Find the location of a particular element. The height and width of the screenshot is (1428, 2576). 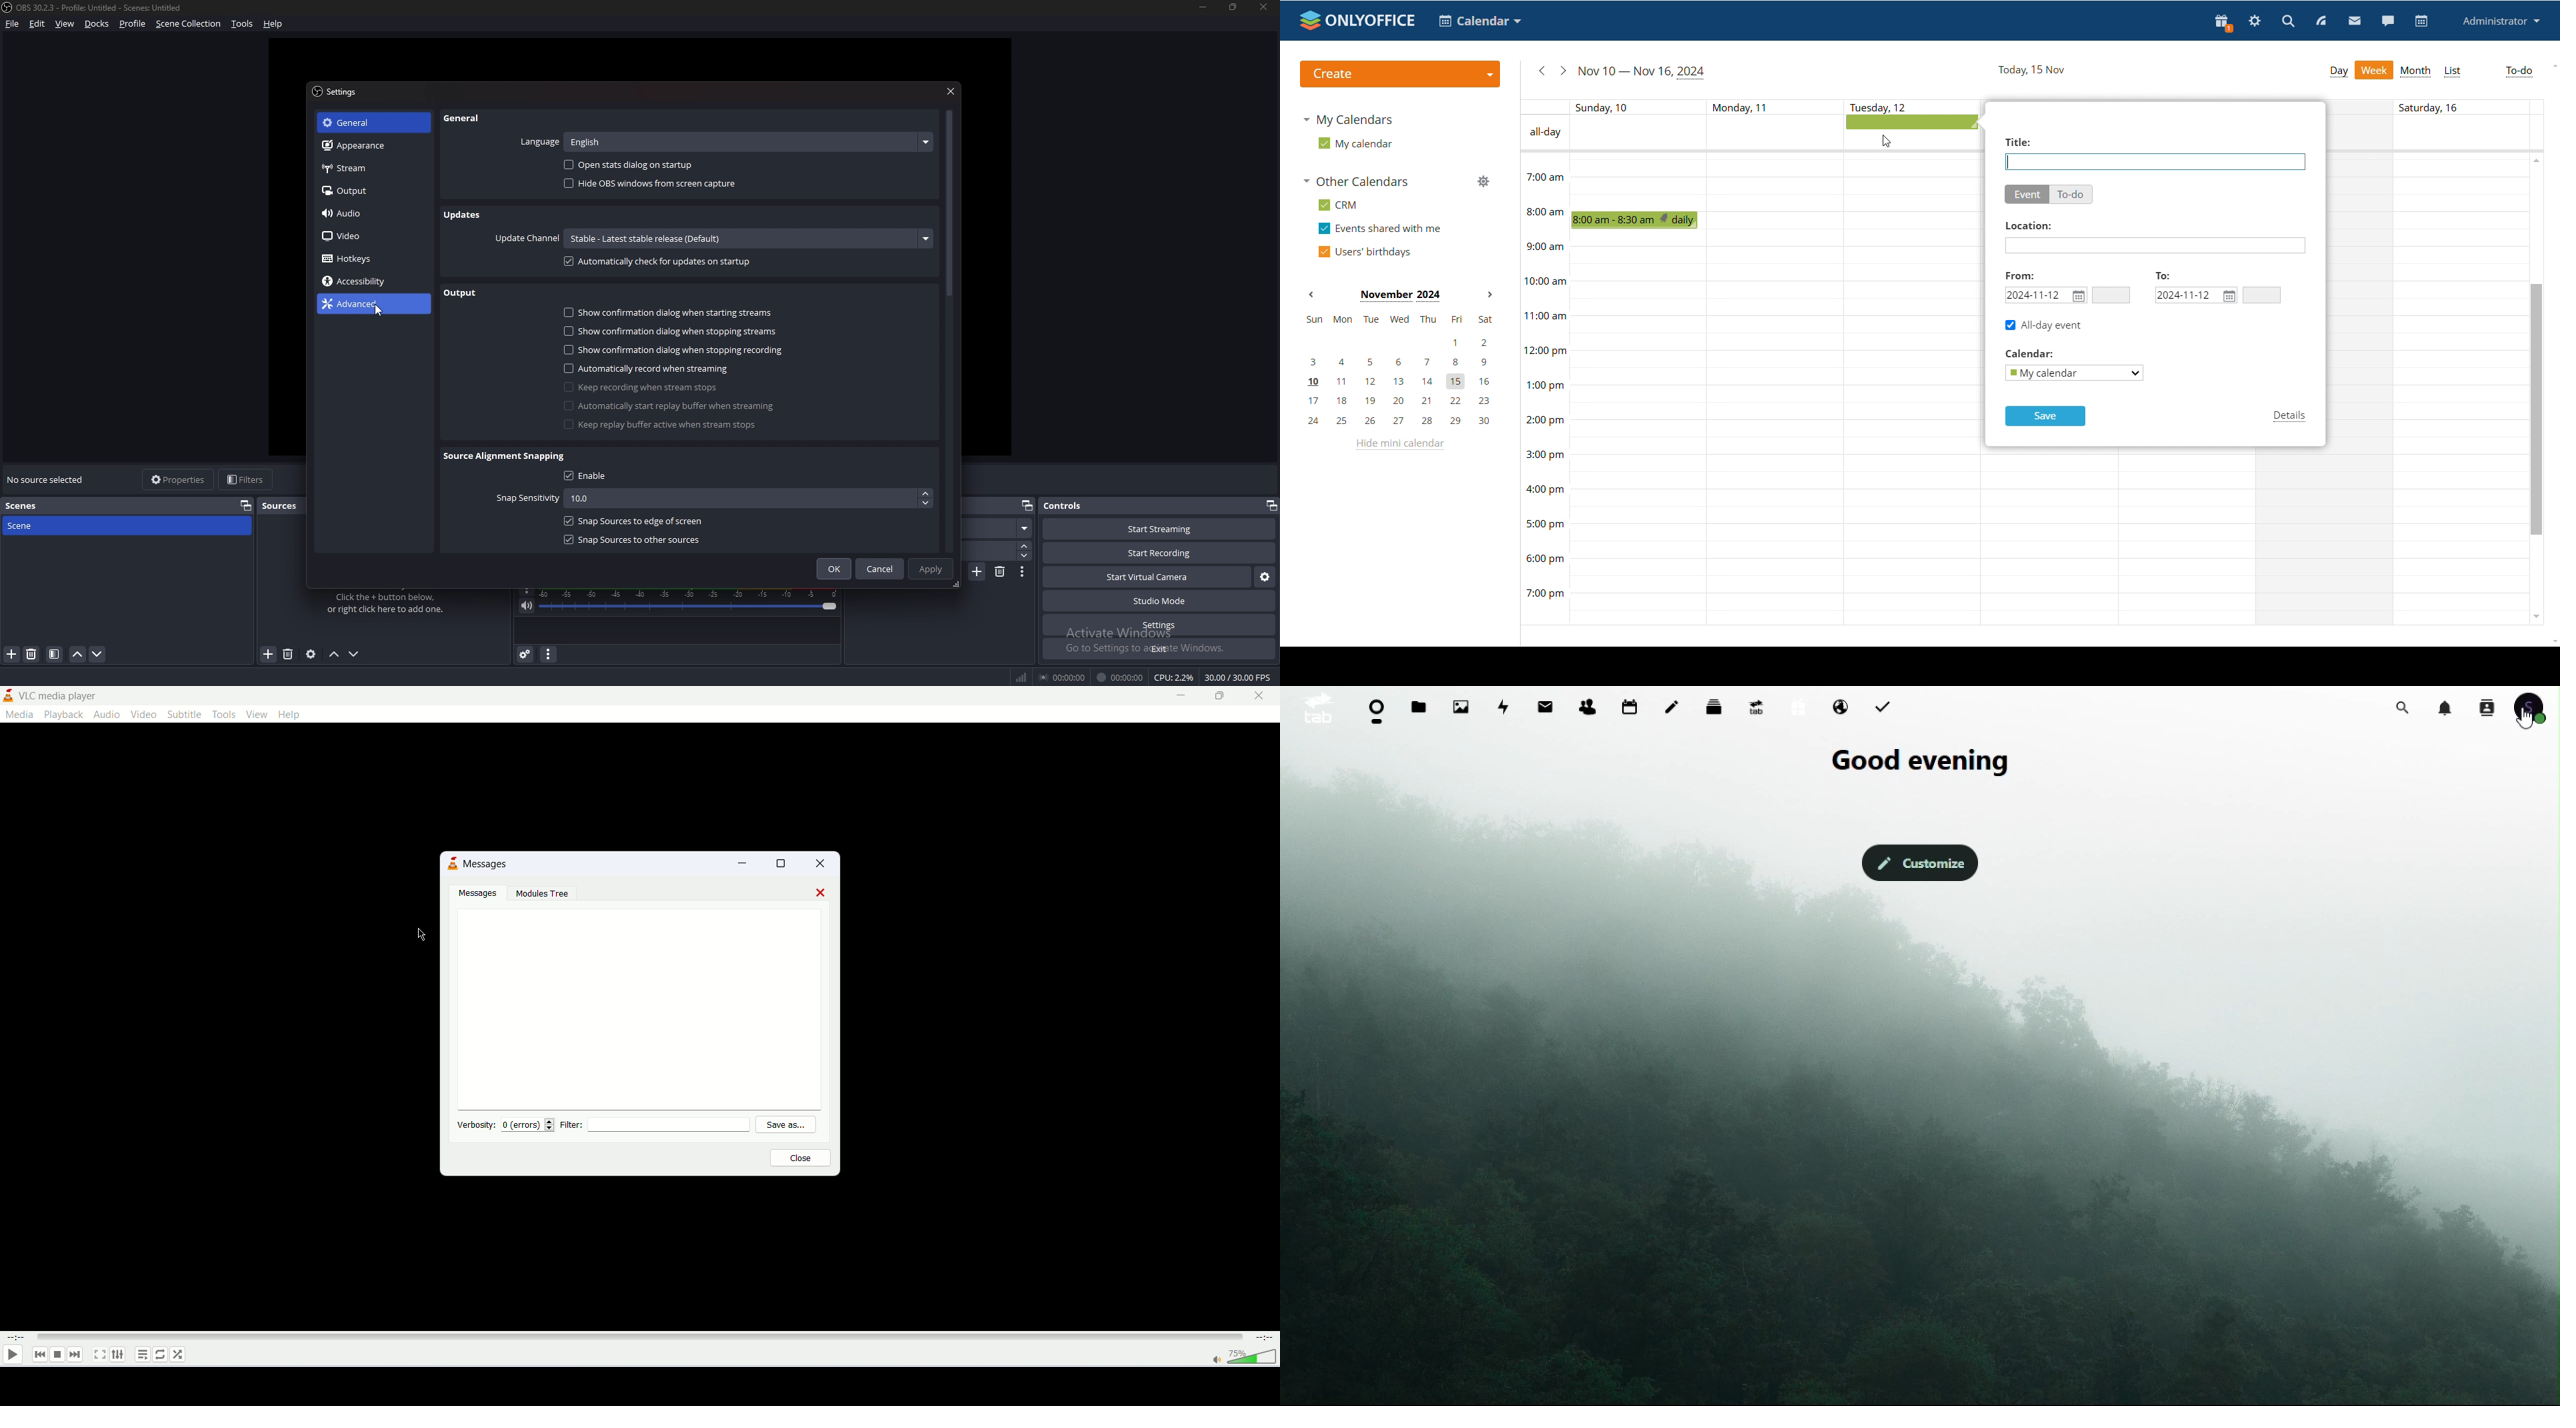

start streaming is located at coordinates (1159, 529).